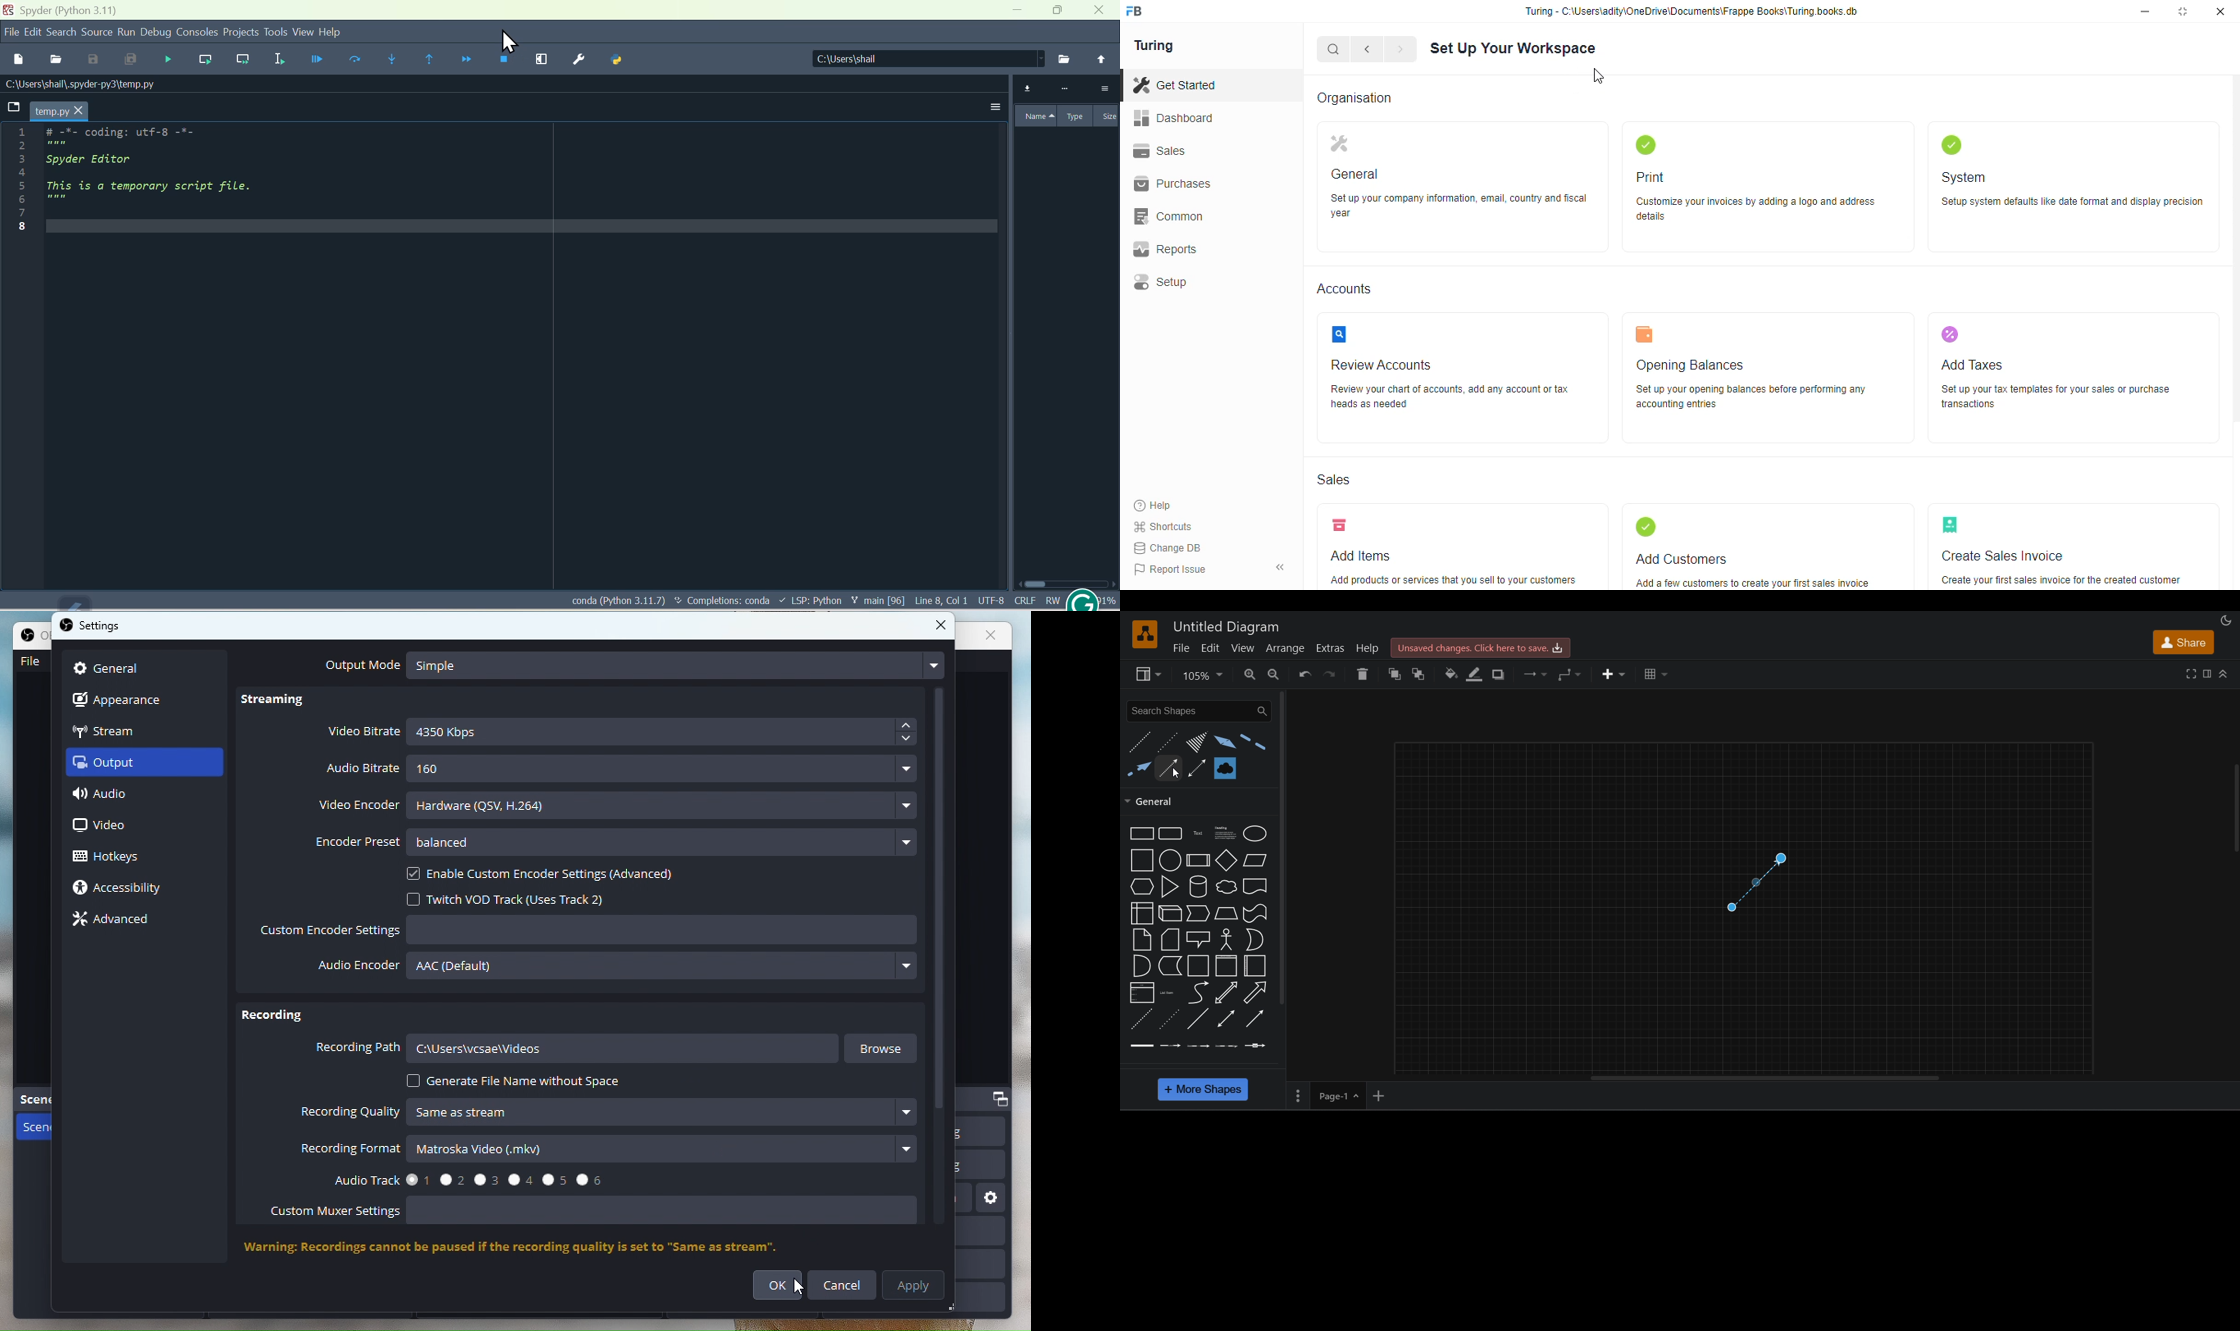 Image resolution: width=2240 pixels, height=1344 pixels. I want to click on line, so click(1197, 1019).